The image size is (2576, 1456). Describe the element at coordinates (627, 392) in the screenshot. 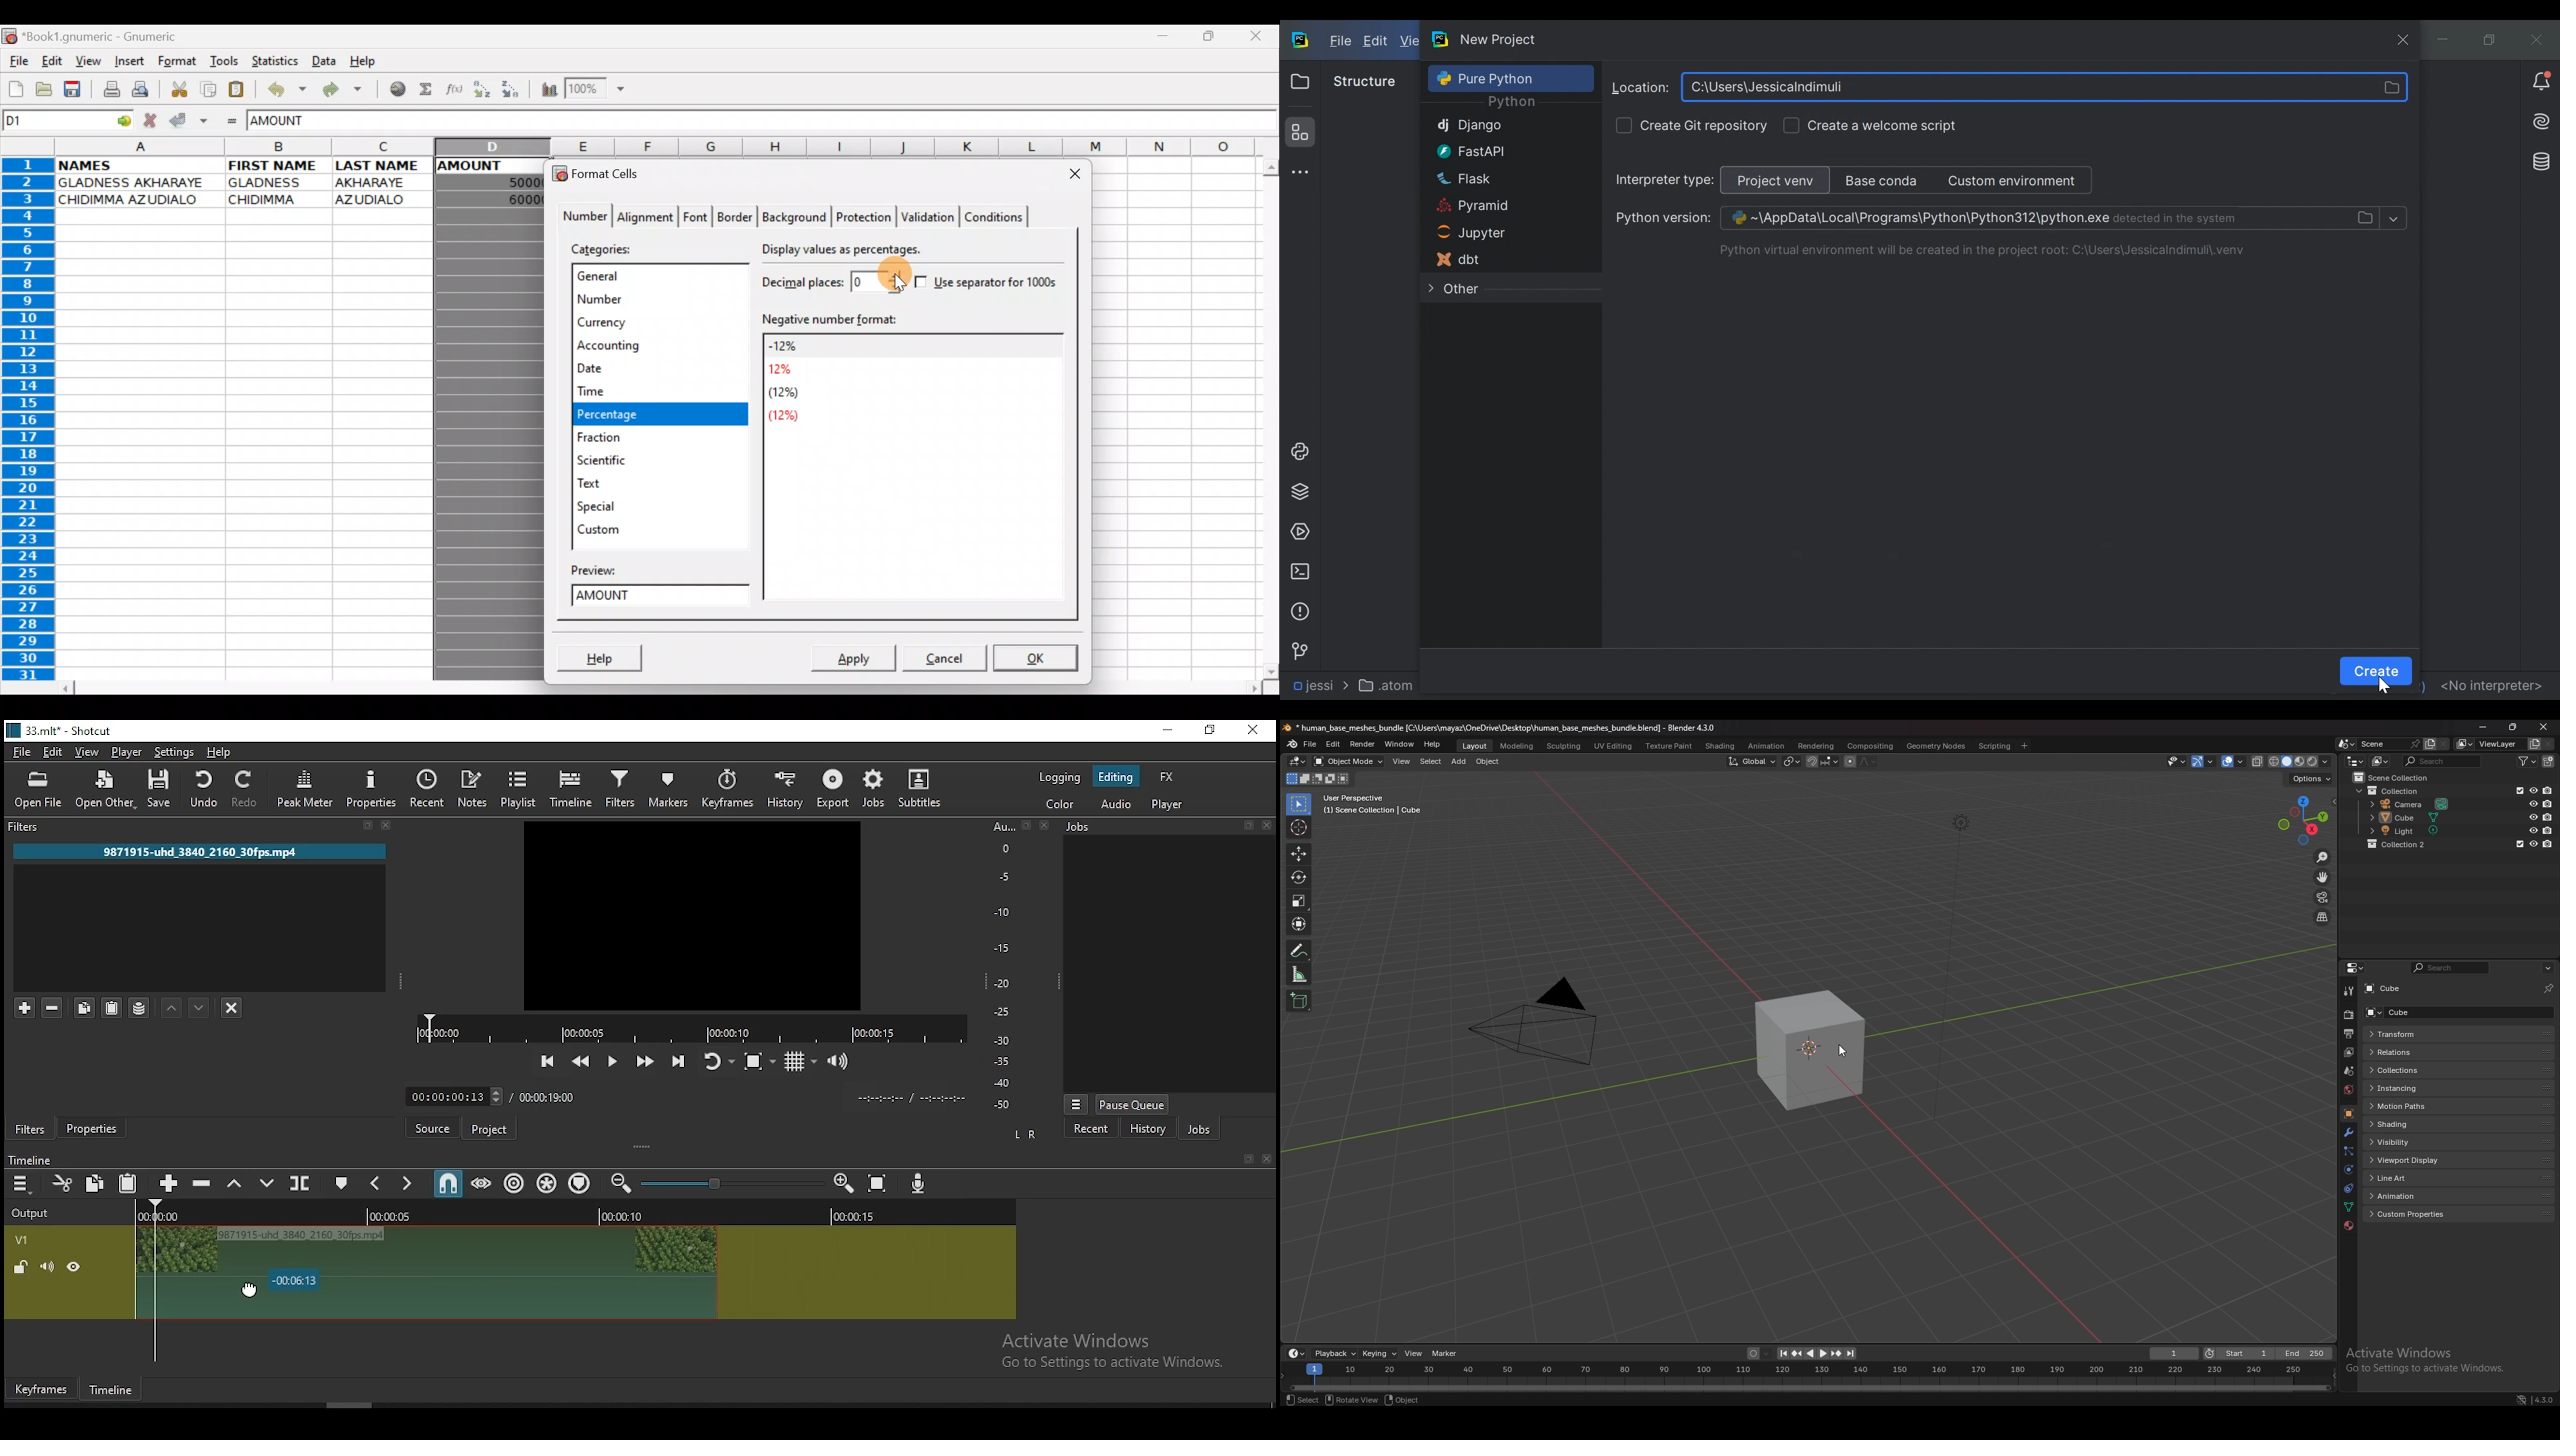

I see `Time` at that location.